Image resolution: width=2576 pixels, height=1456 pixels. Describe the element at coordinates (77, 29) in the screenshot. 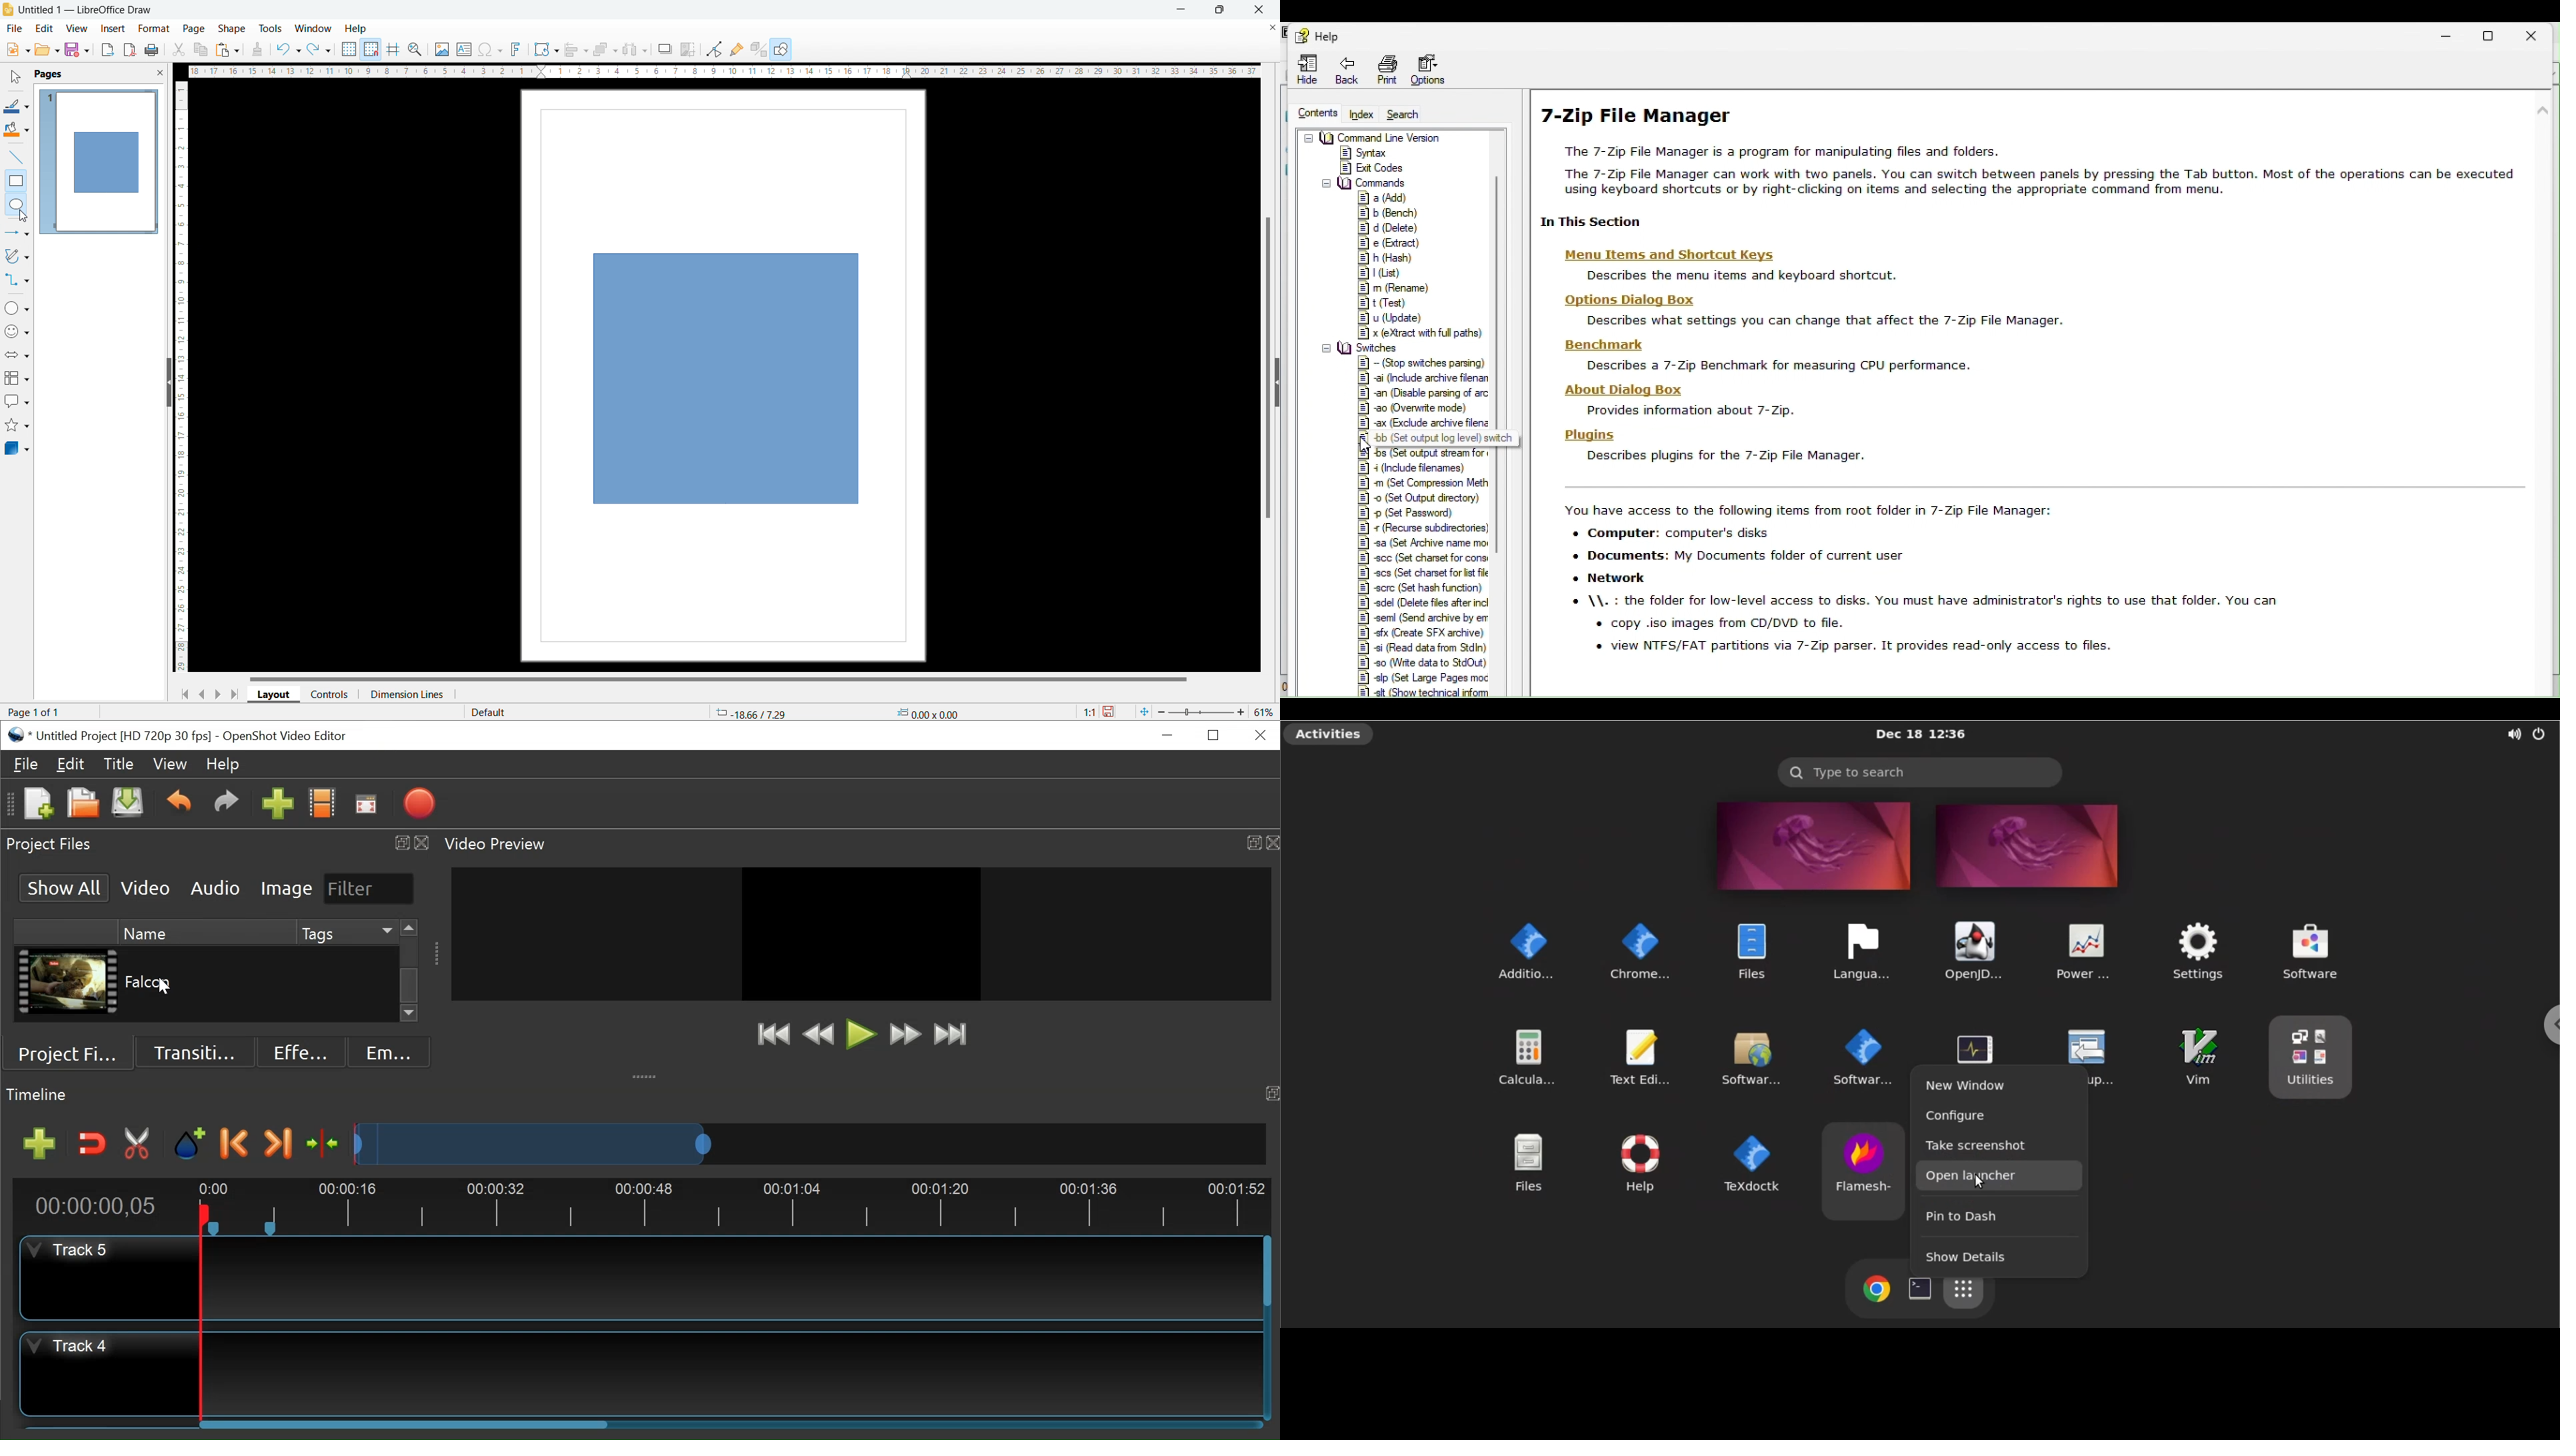

I see `view` at that location.